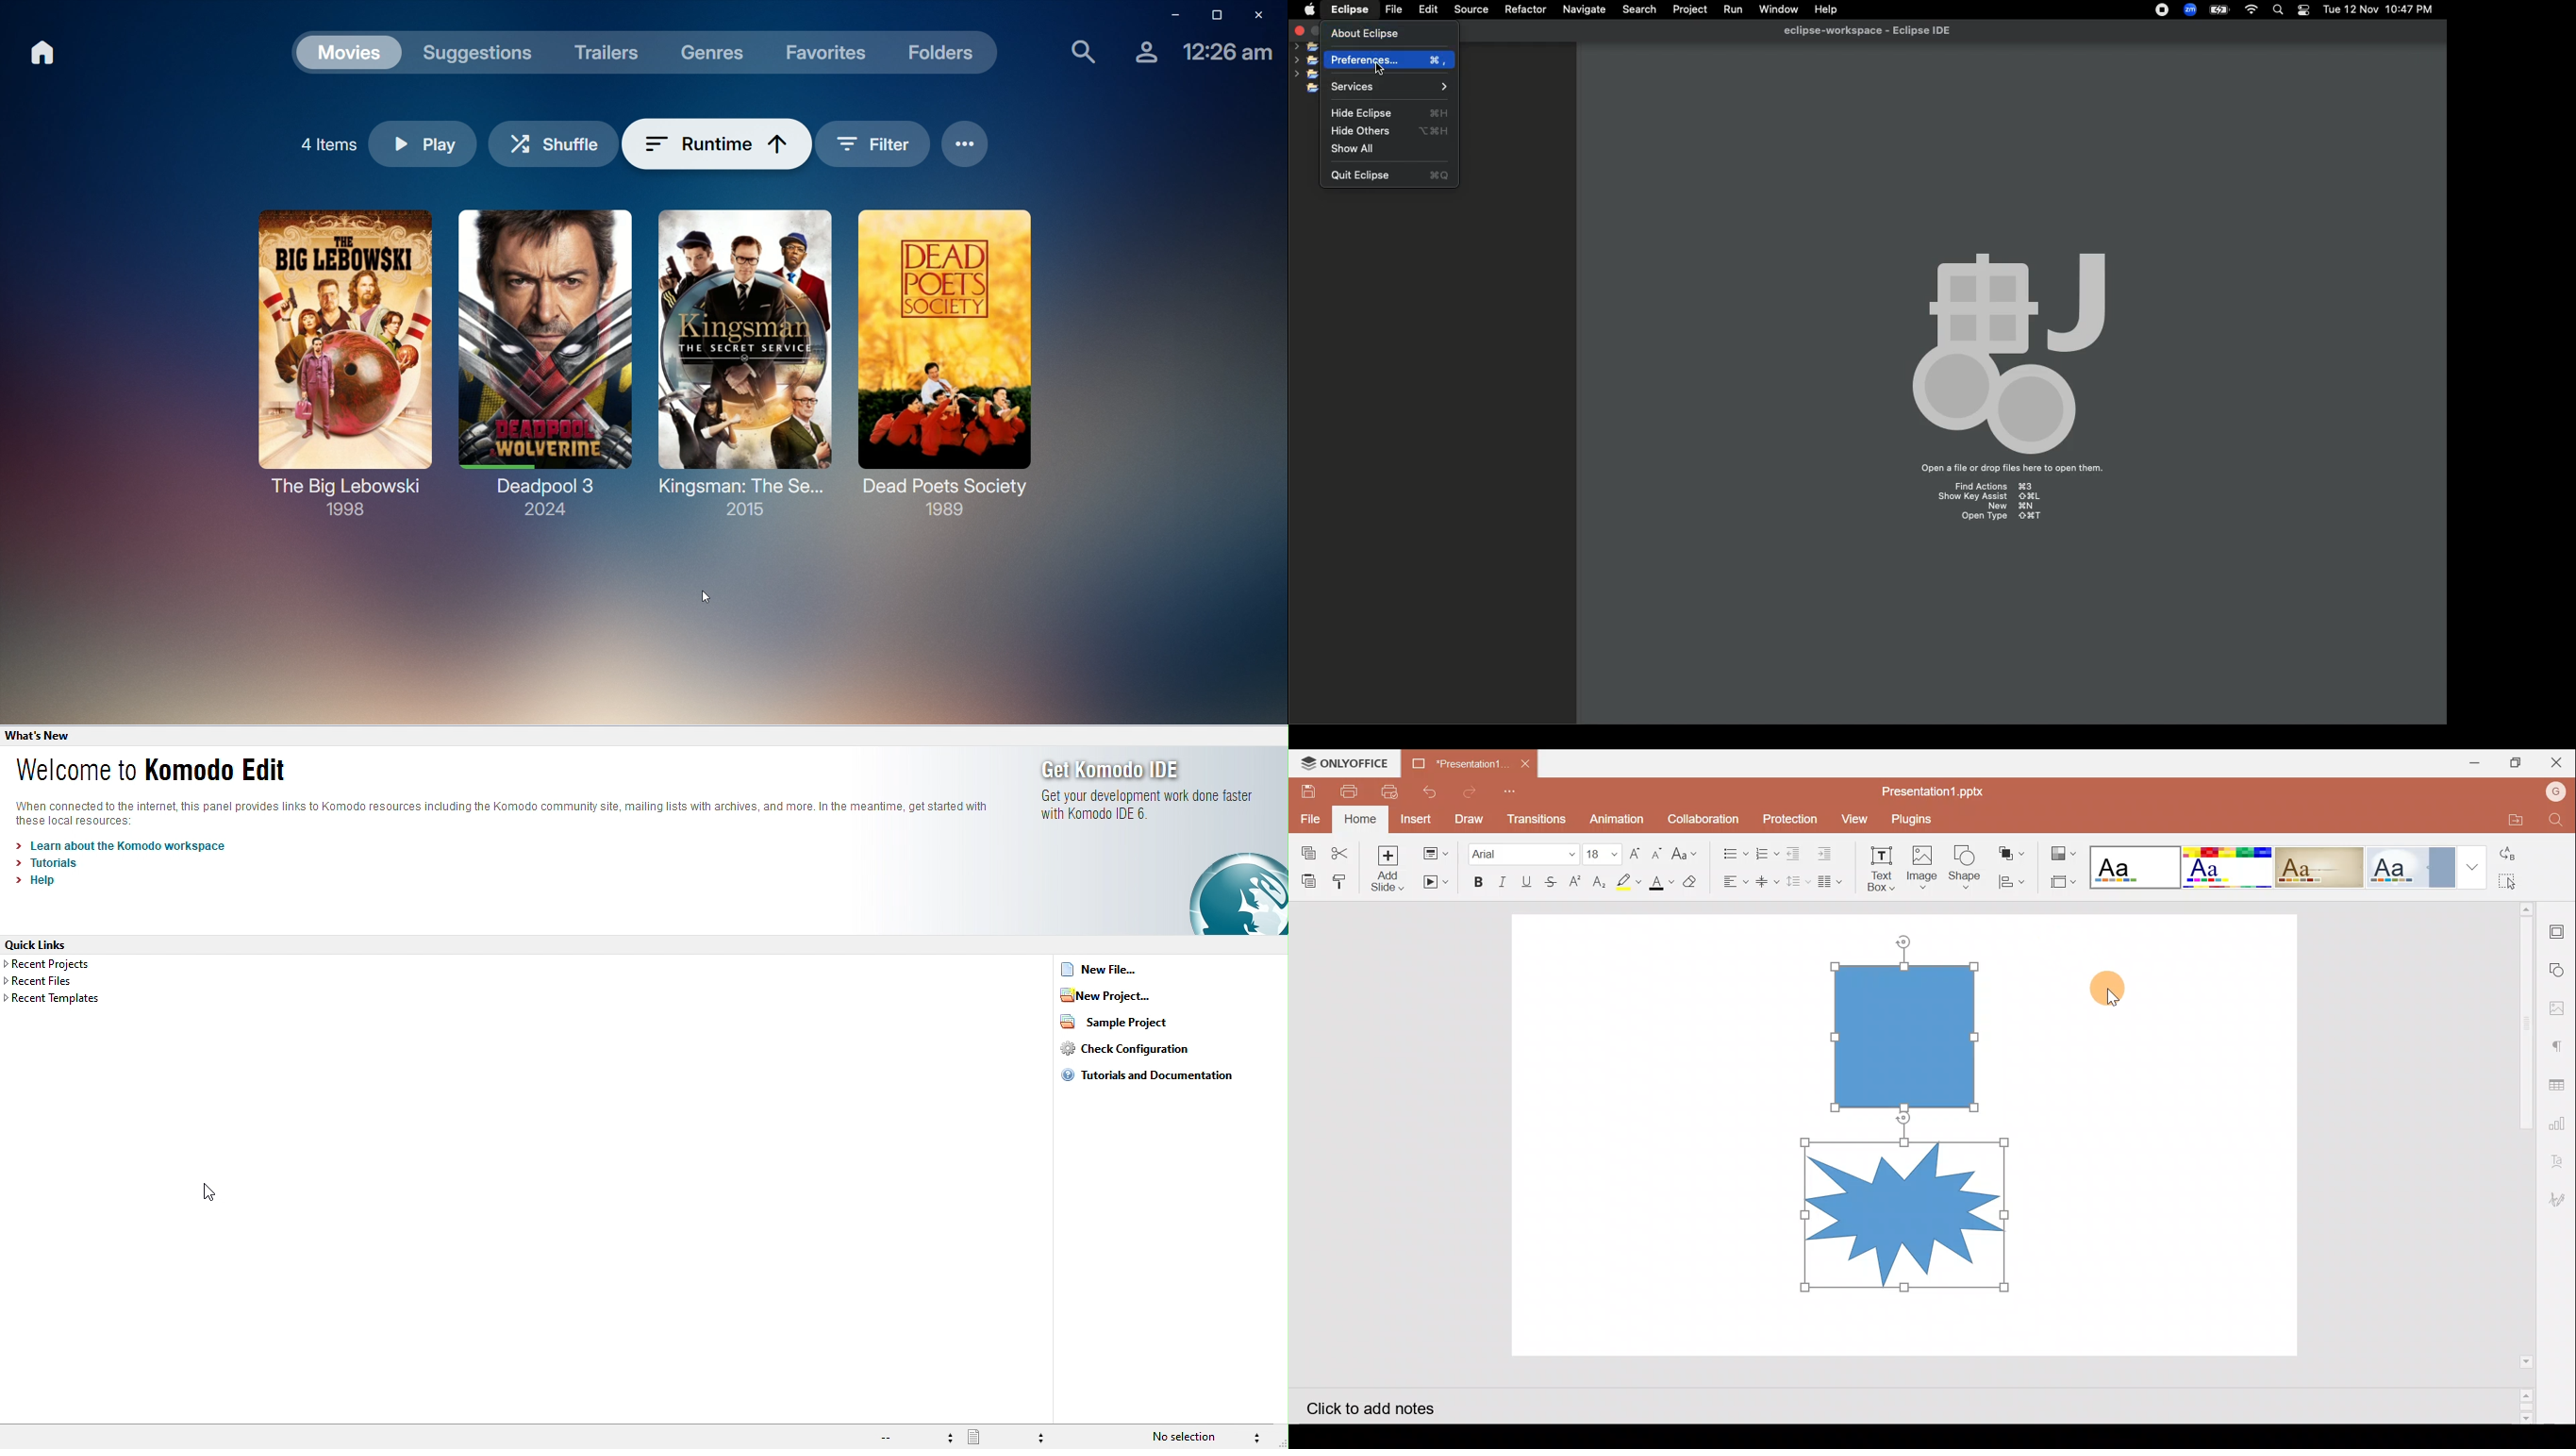  What do you see at coordinates (1266, 1437) in the screenshot?
I see `syntax checking` at bounding box center [1266, 1437].